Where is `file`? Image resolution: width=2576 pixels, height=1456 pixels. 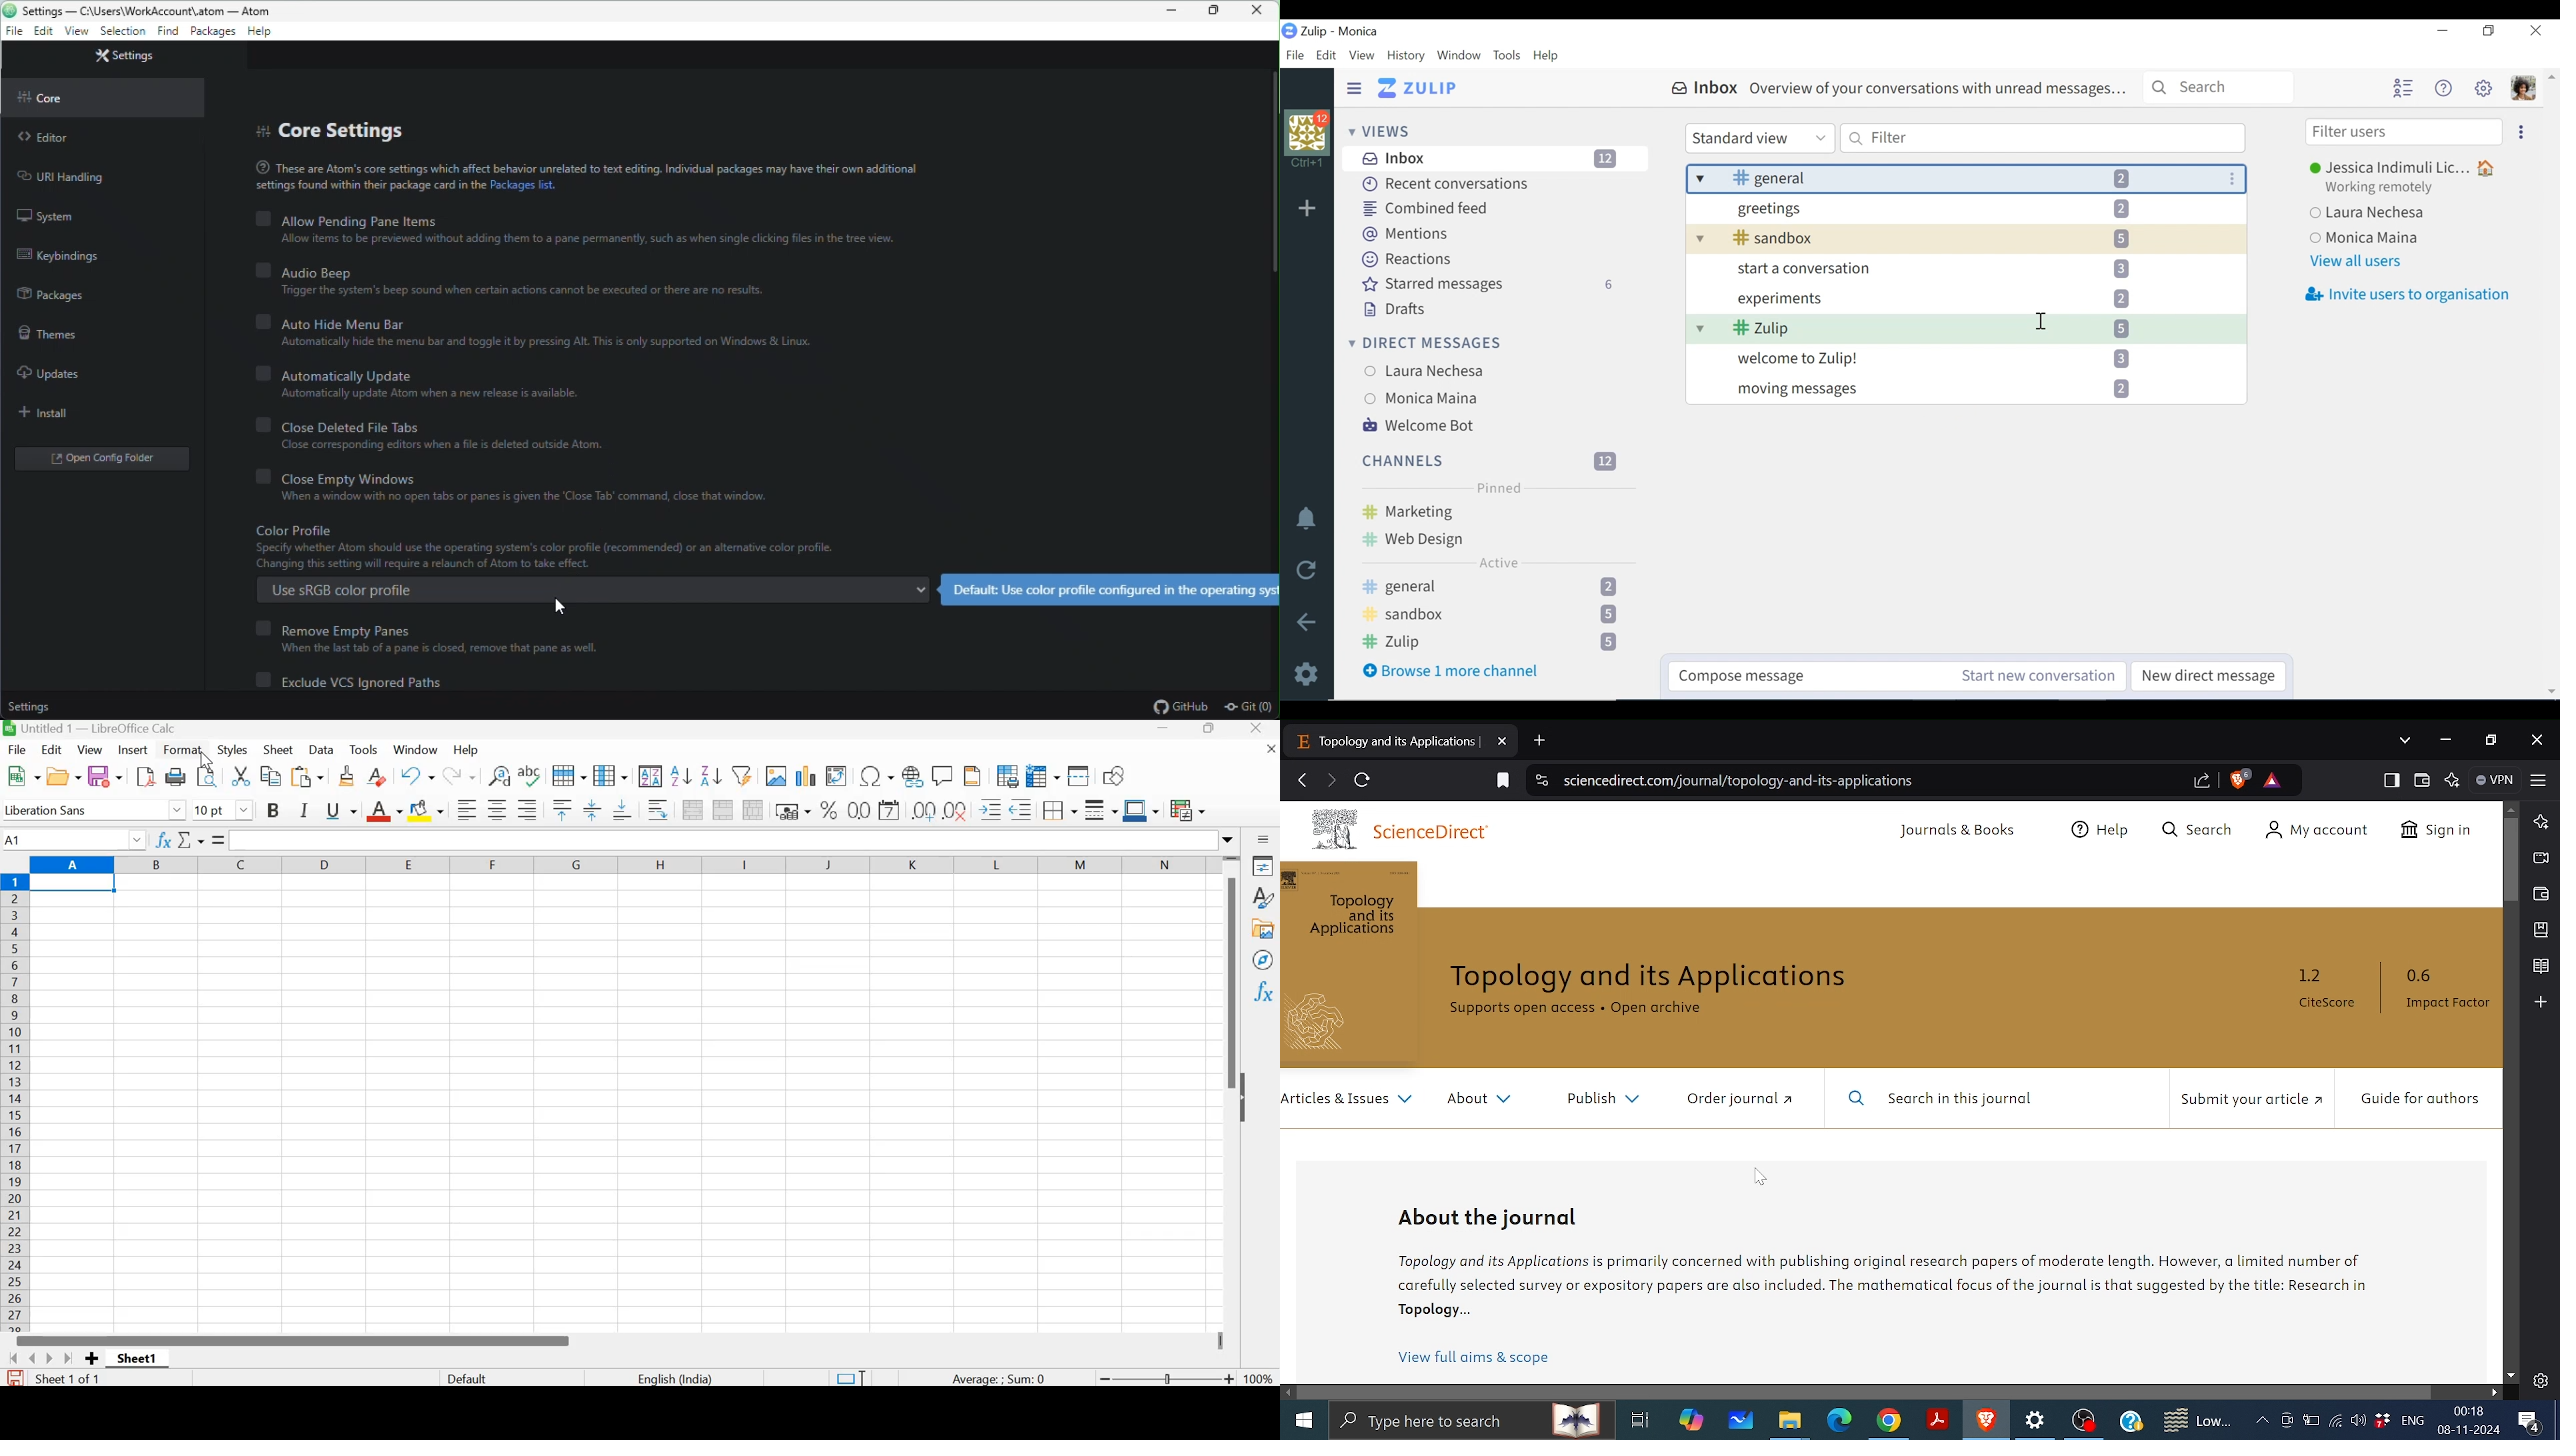
file is located at coordinates (12, 33).